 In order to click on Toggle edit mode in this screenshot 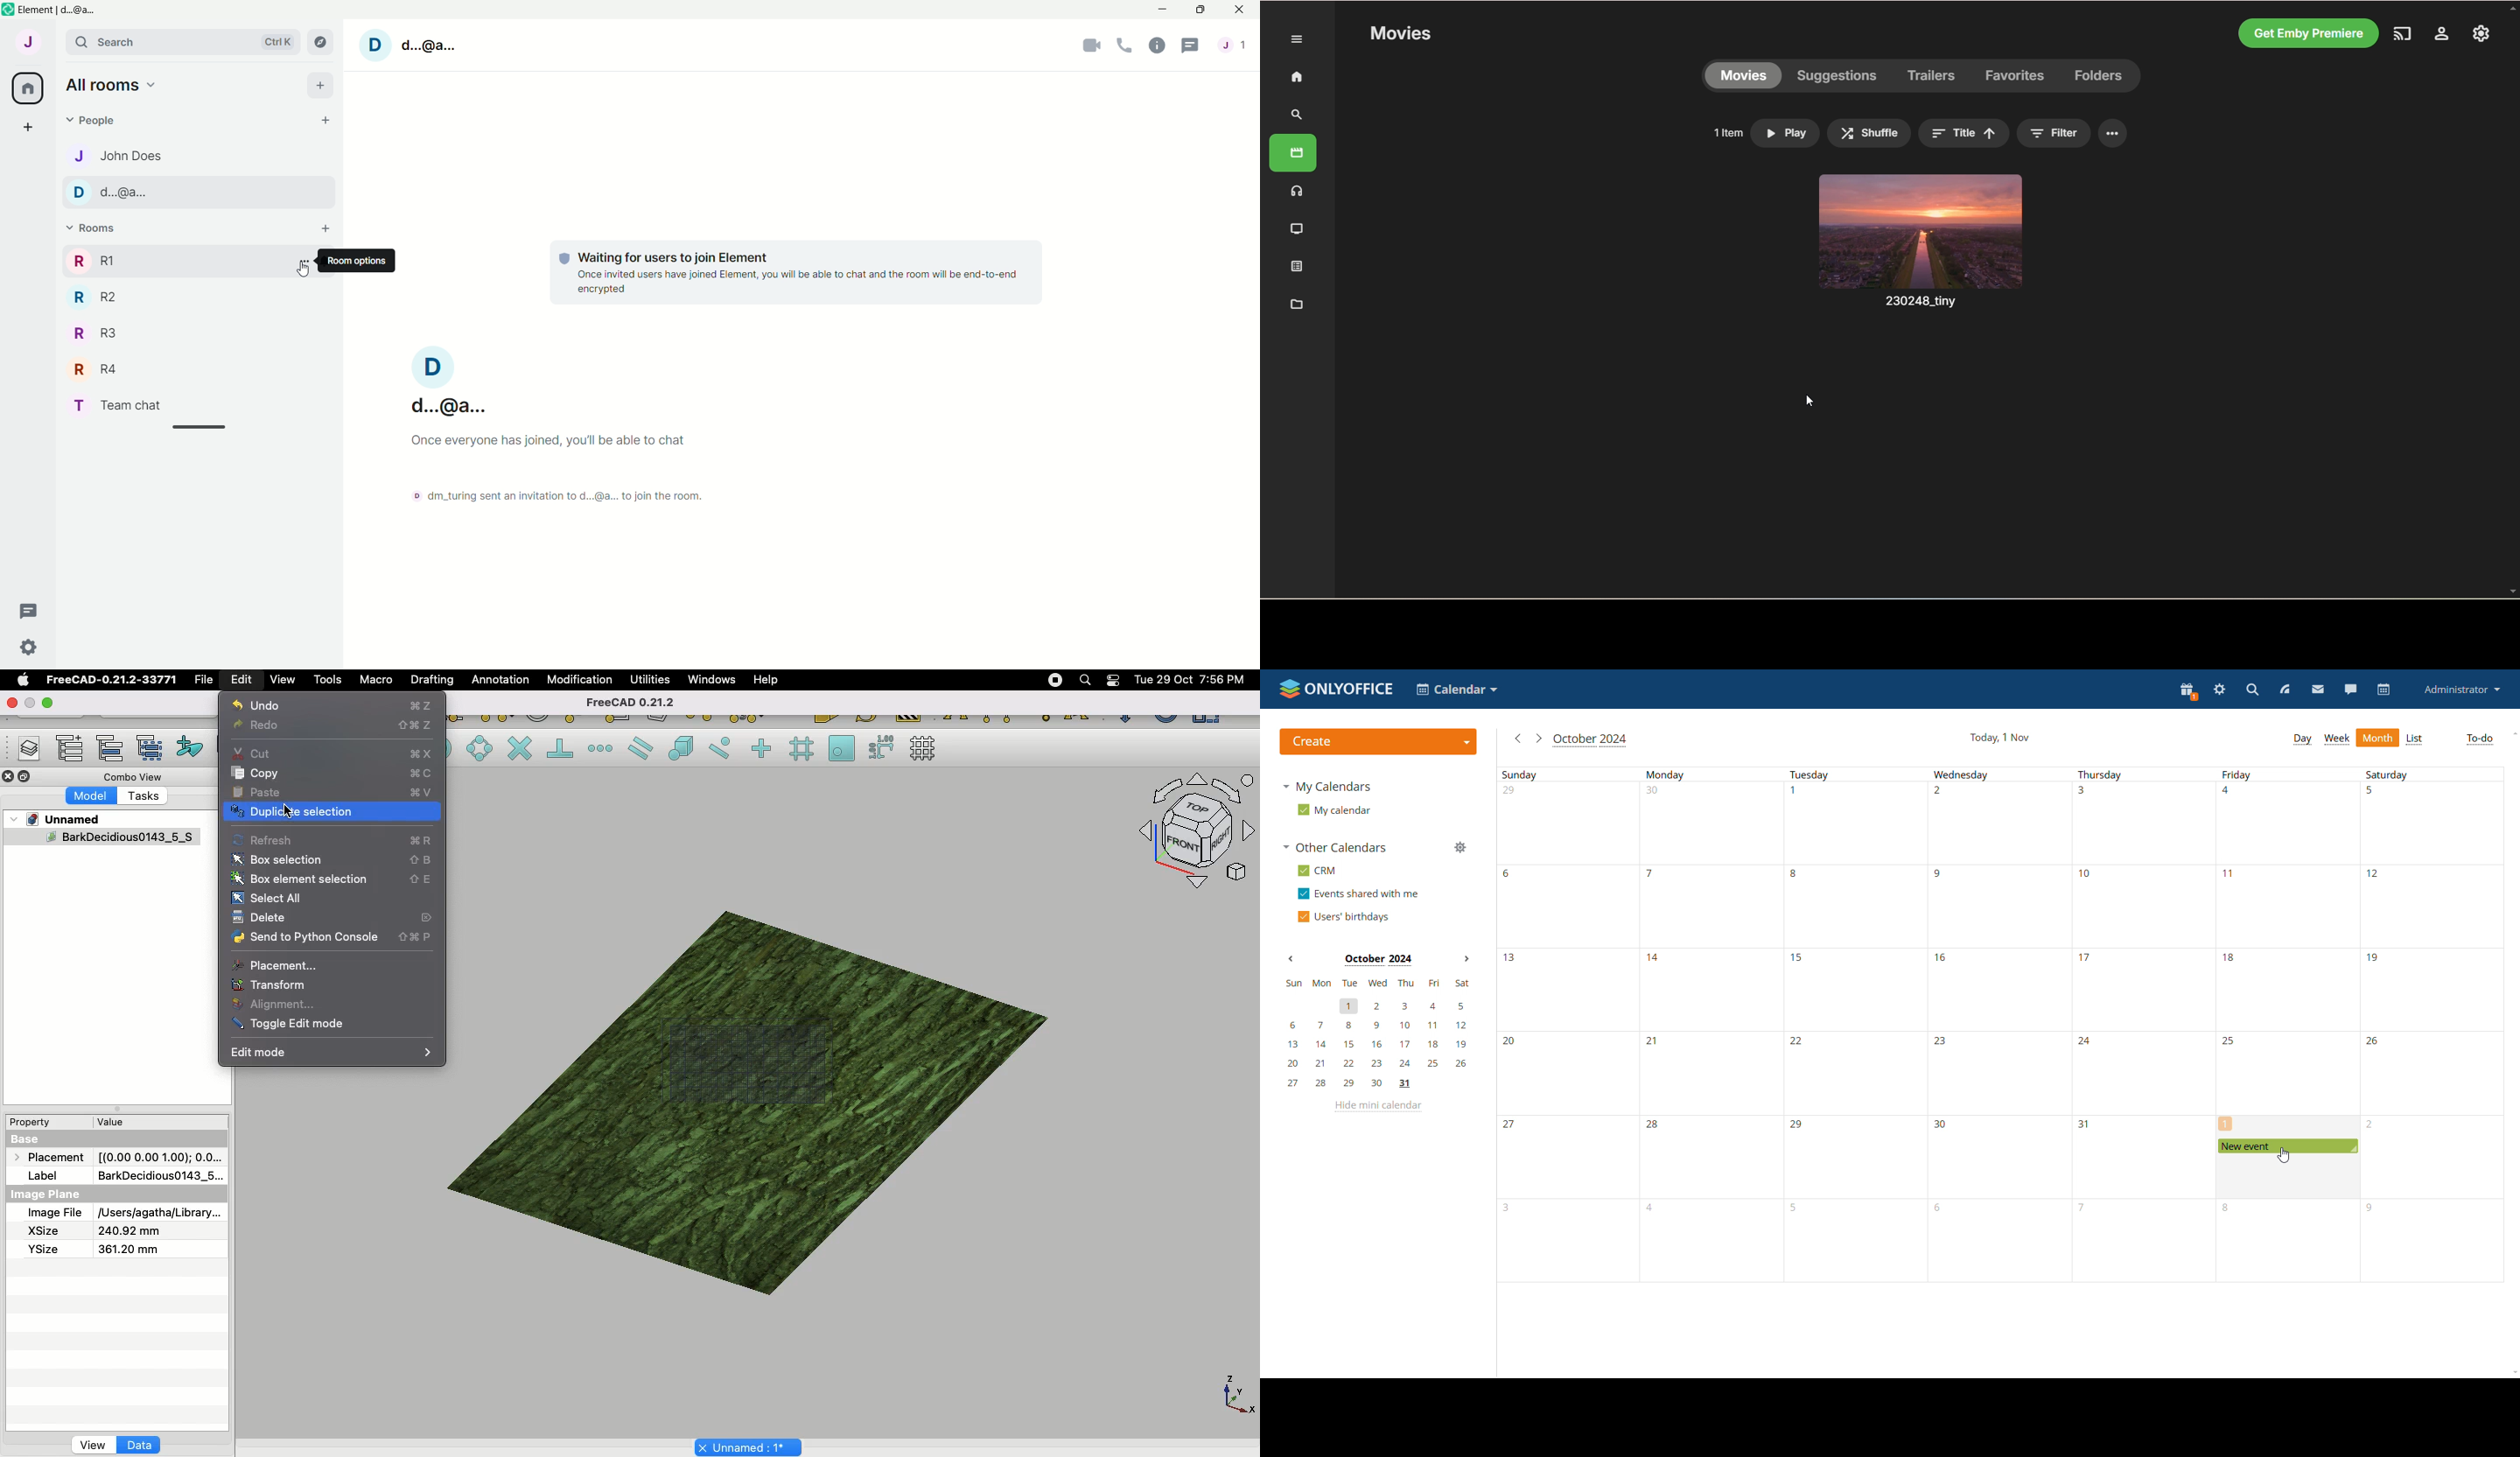, I will do `click(290, 1026)`.